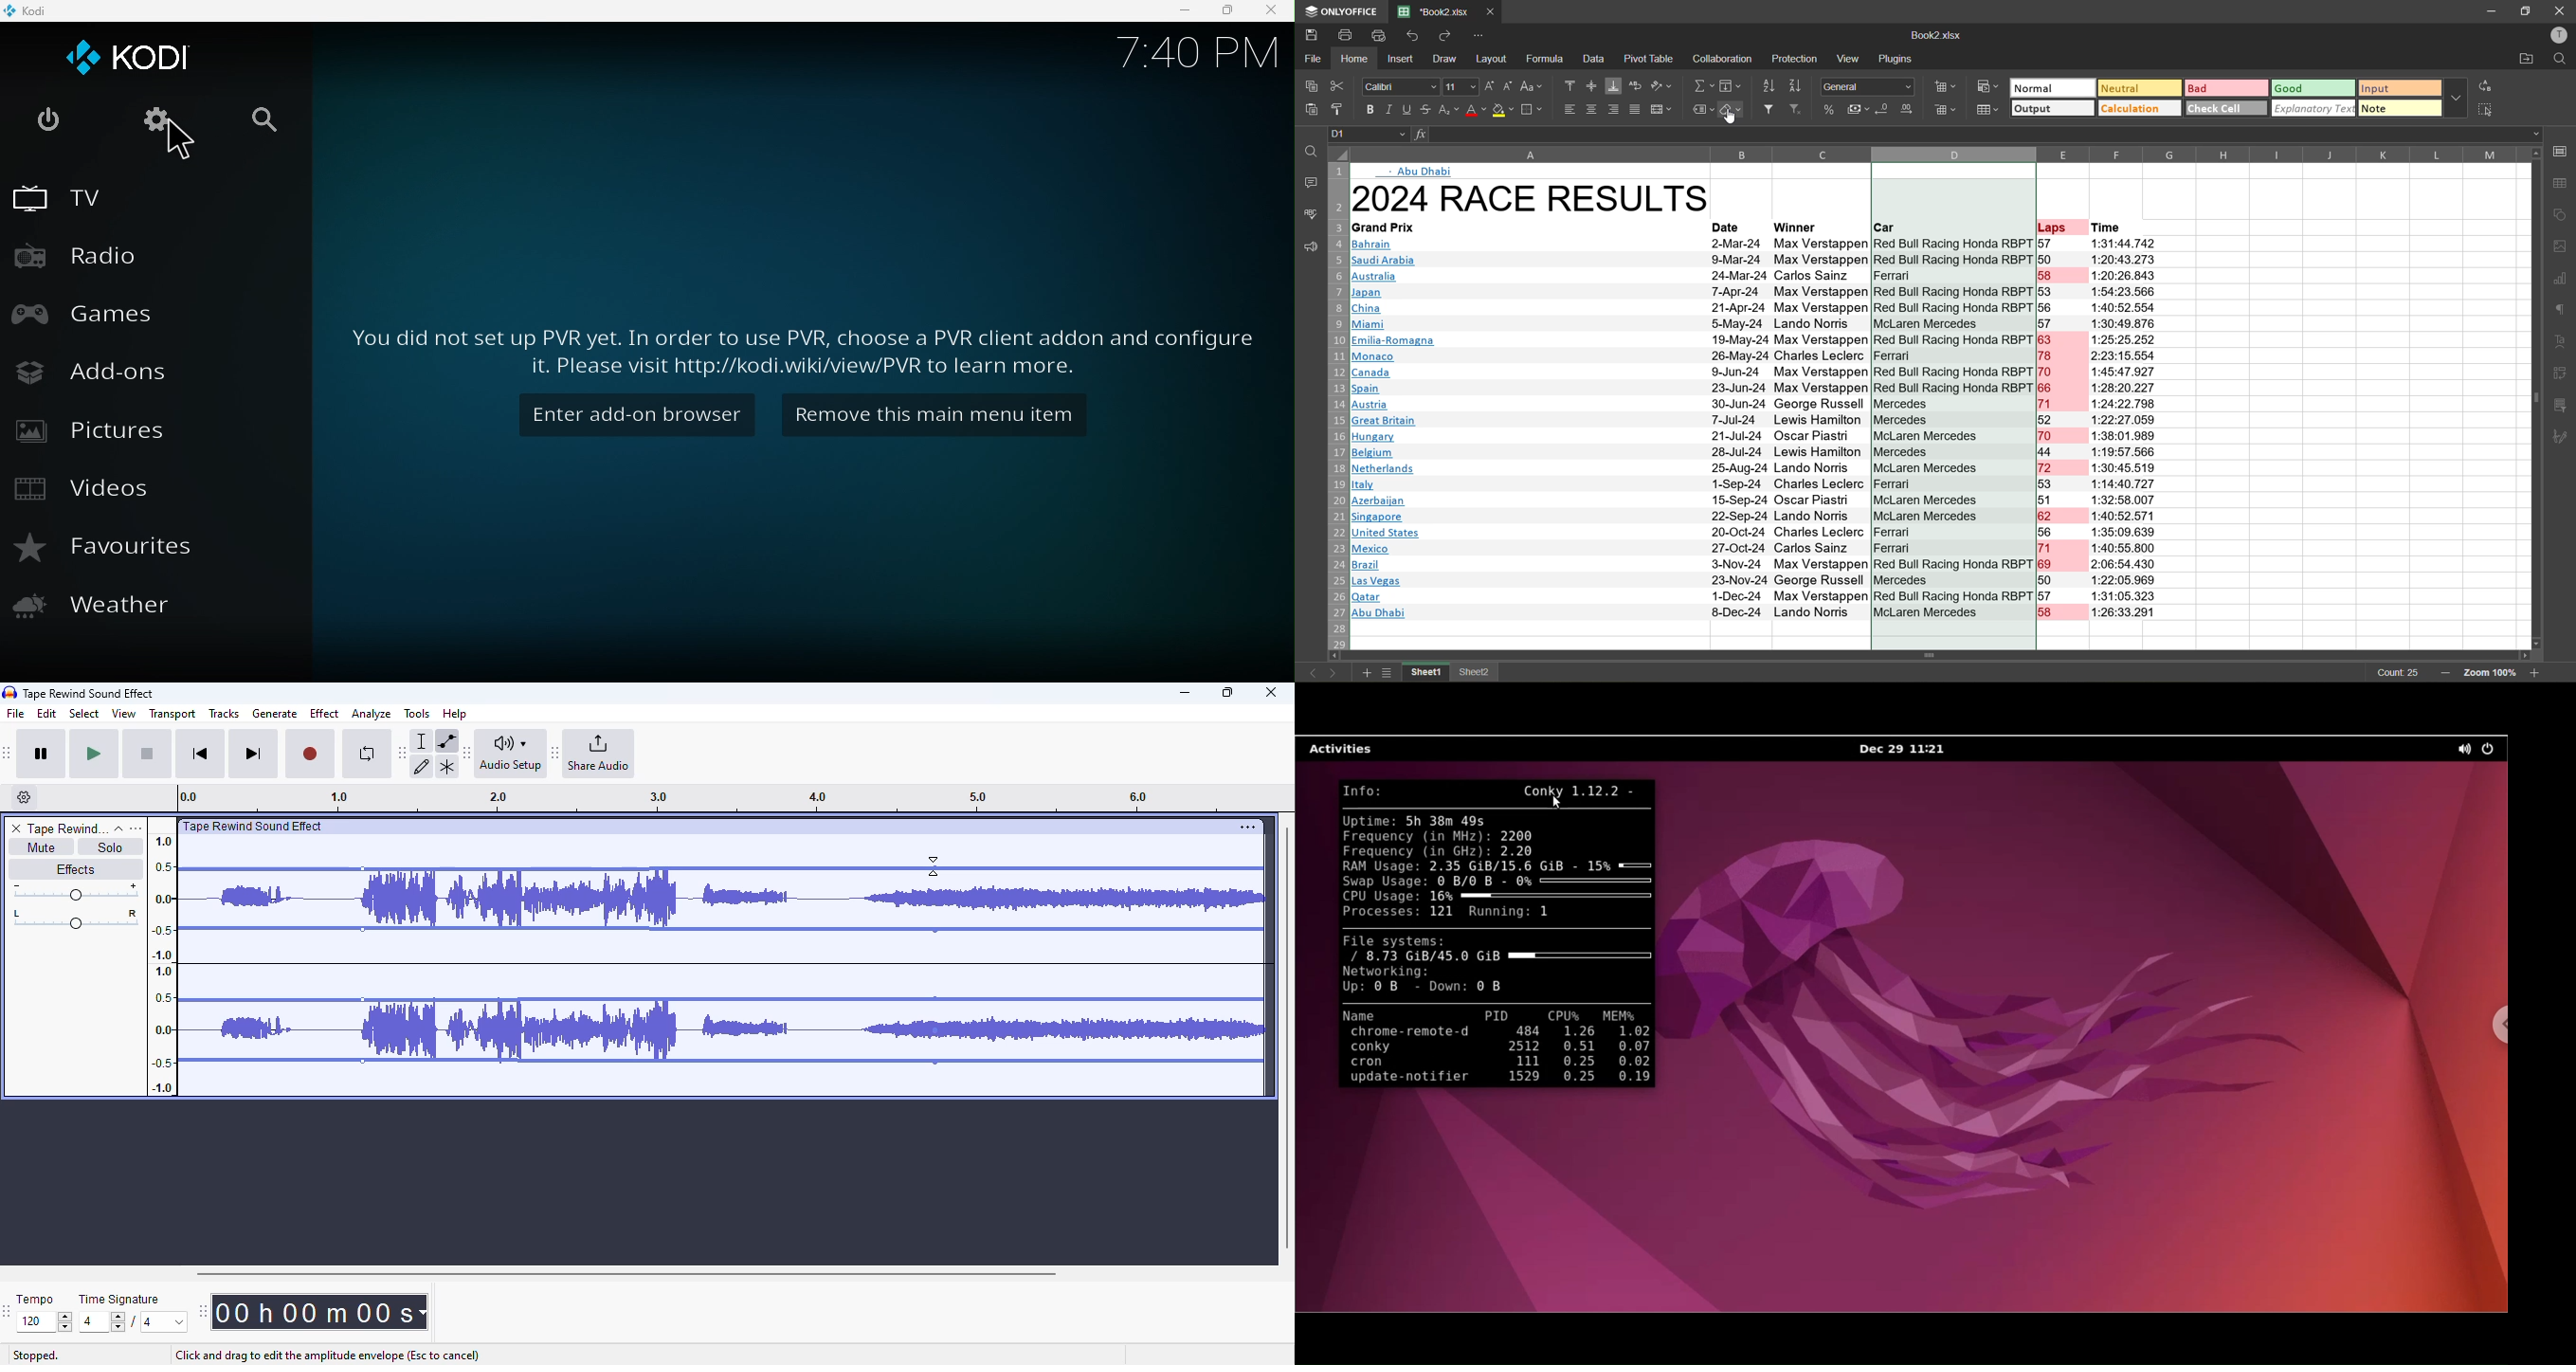 The width and height of the screenshot is (2576, 1372). What do you see at coordinates (455, 713) in the screenshot?
I see `help` at bounding box center [455, 713].